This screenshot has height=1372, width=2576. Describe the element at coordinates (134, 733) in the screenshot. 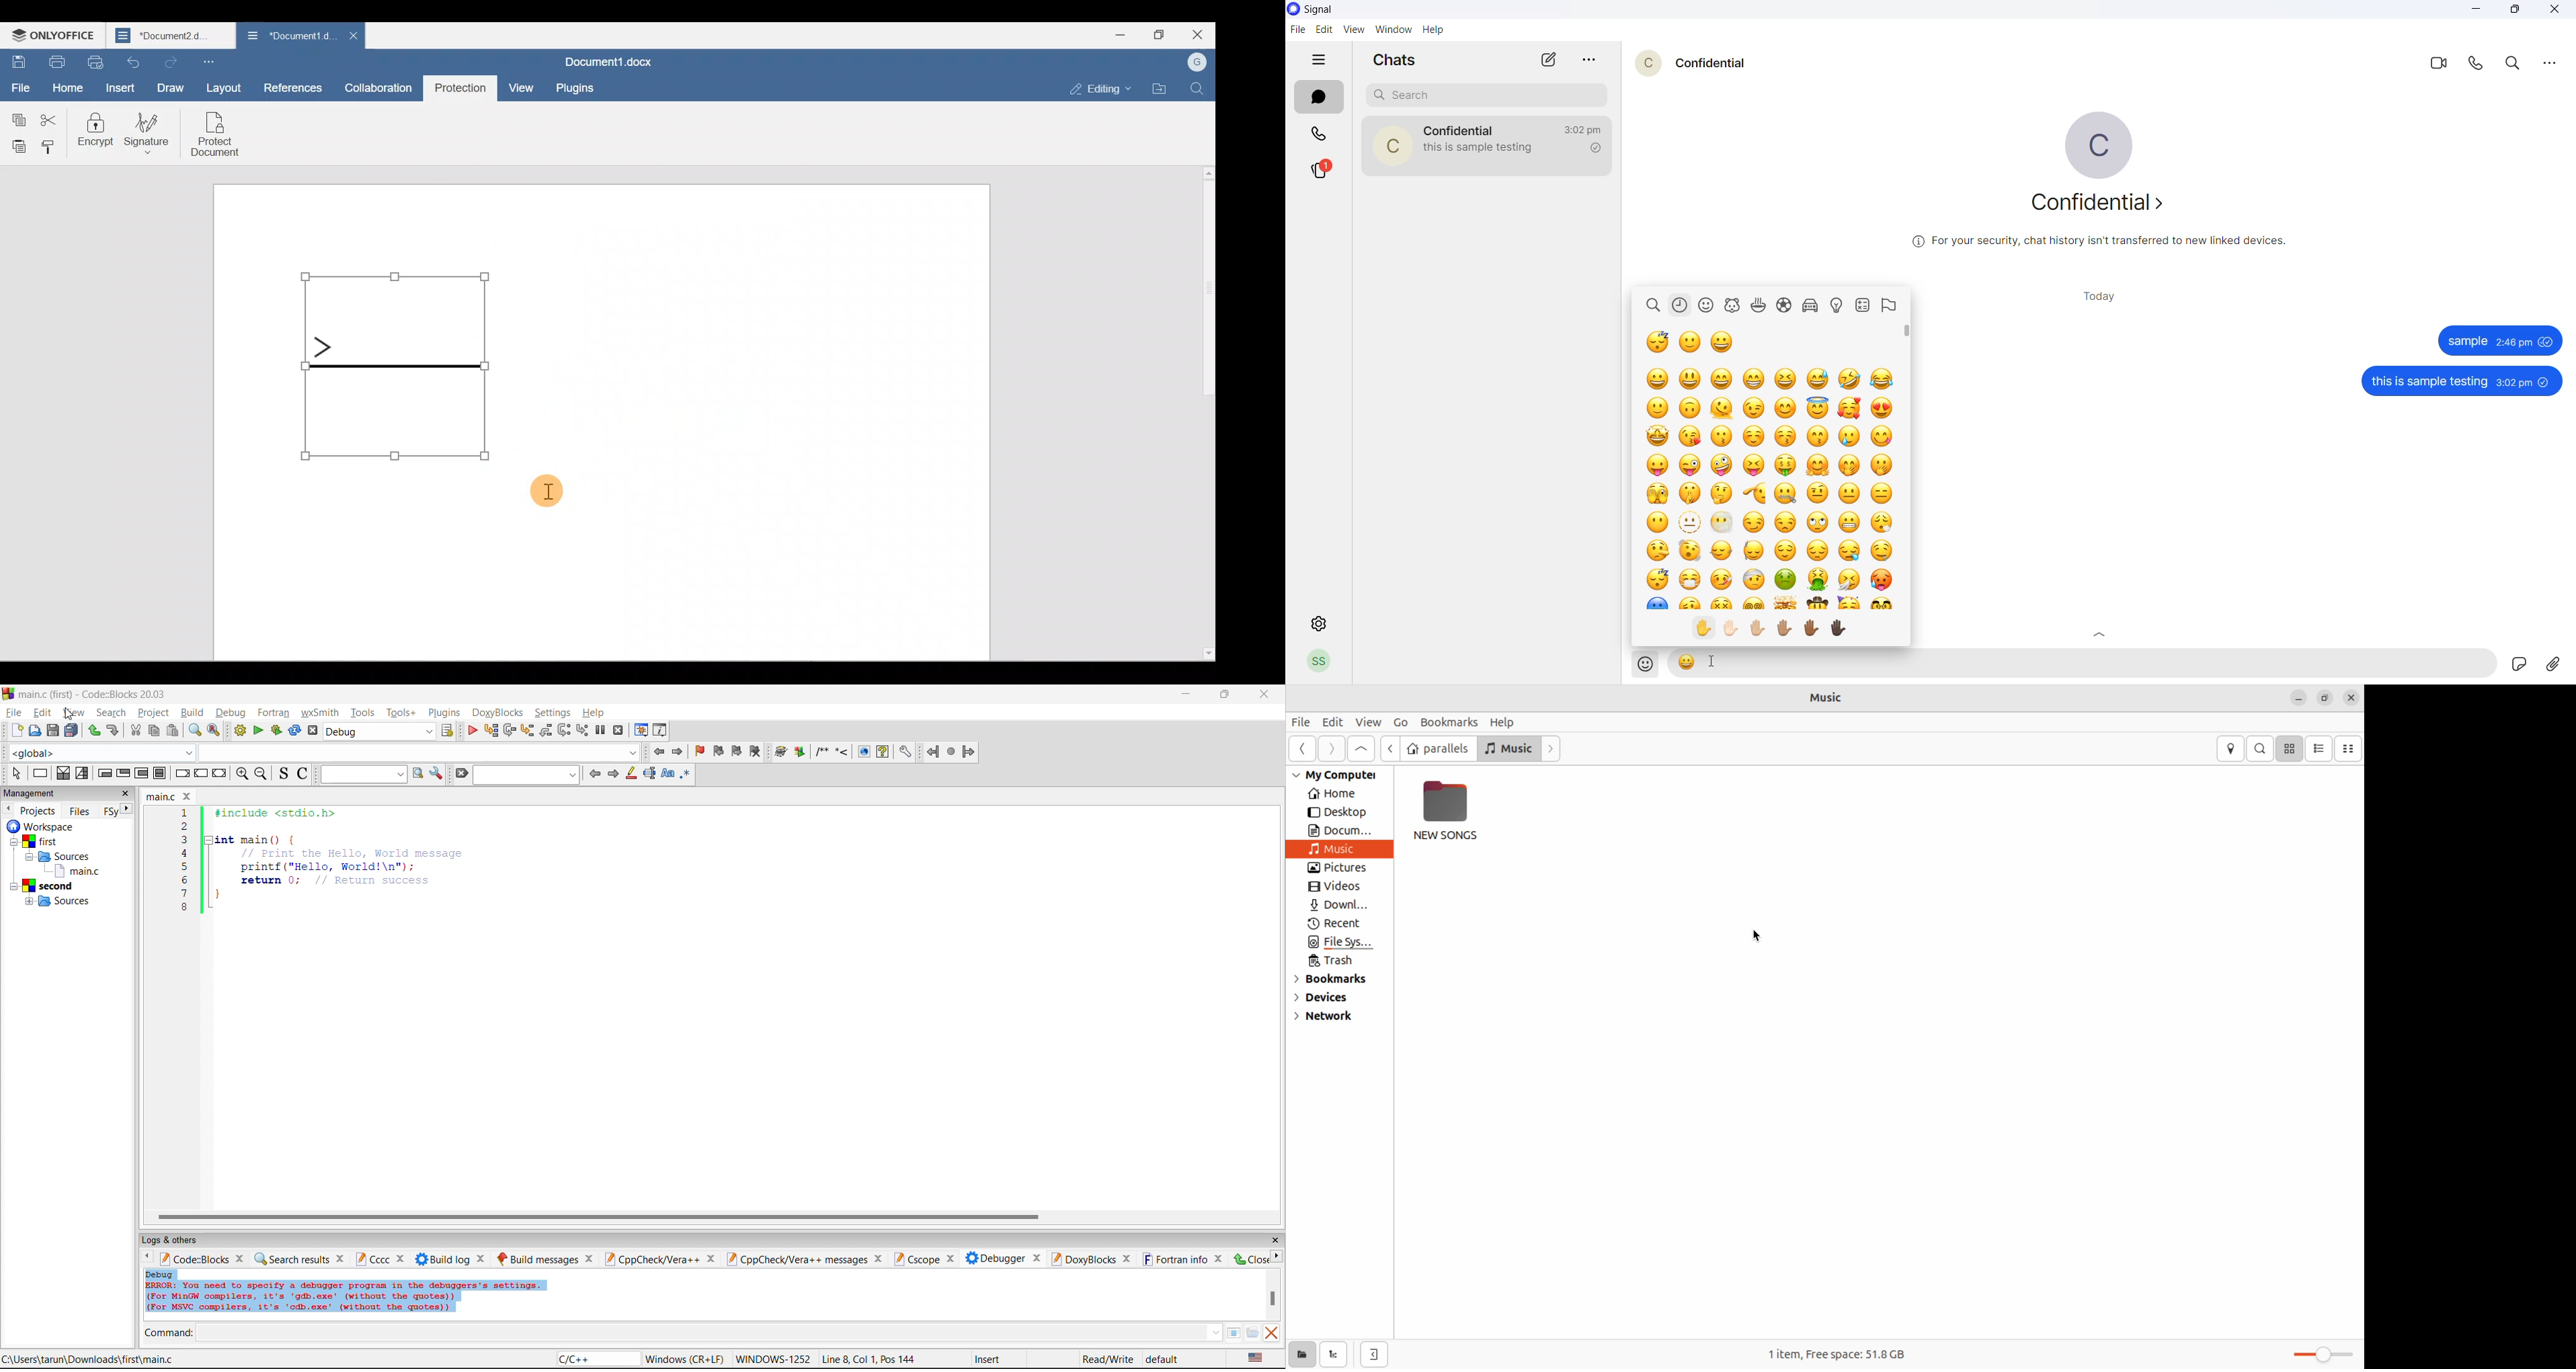

I see `cut` at that location.